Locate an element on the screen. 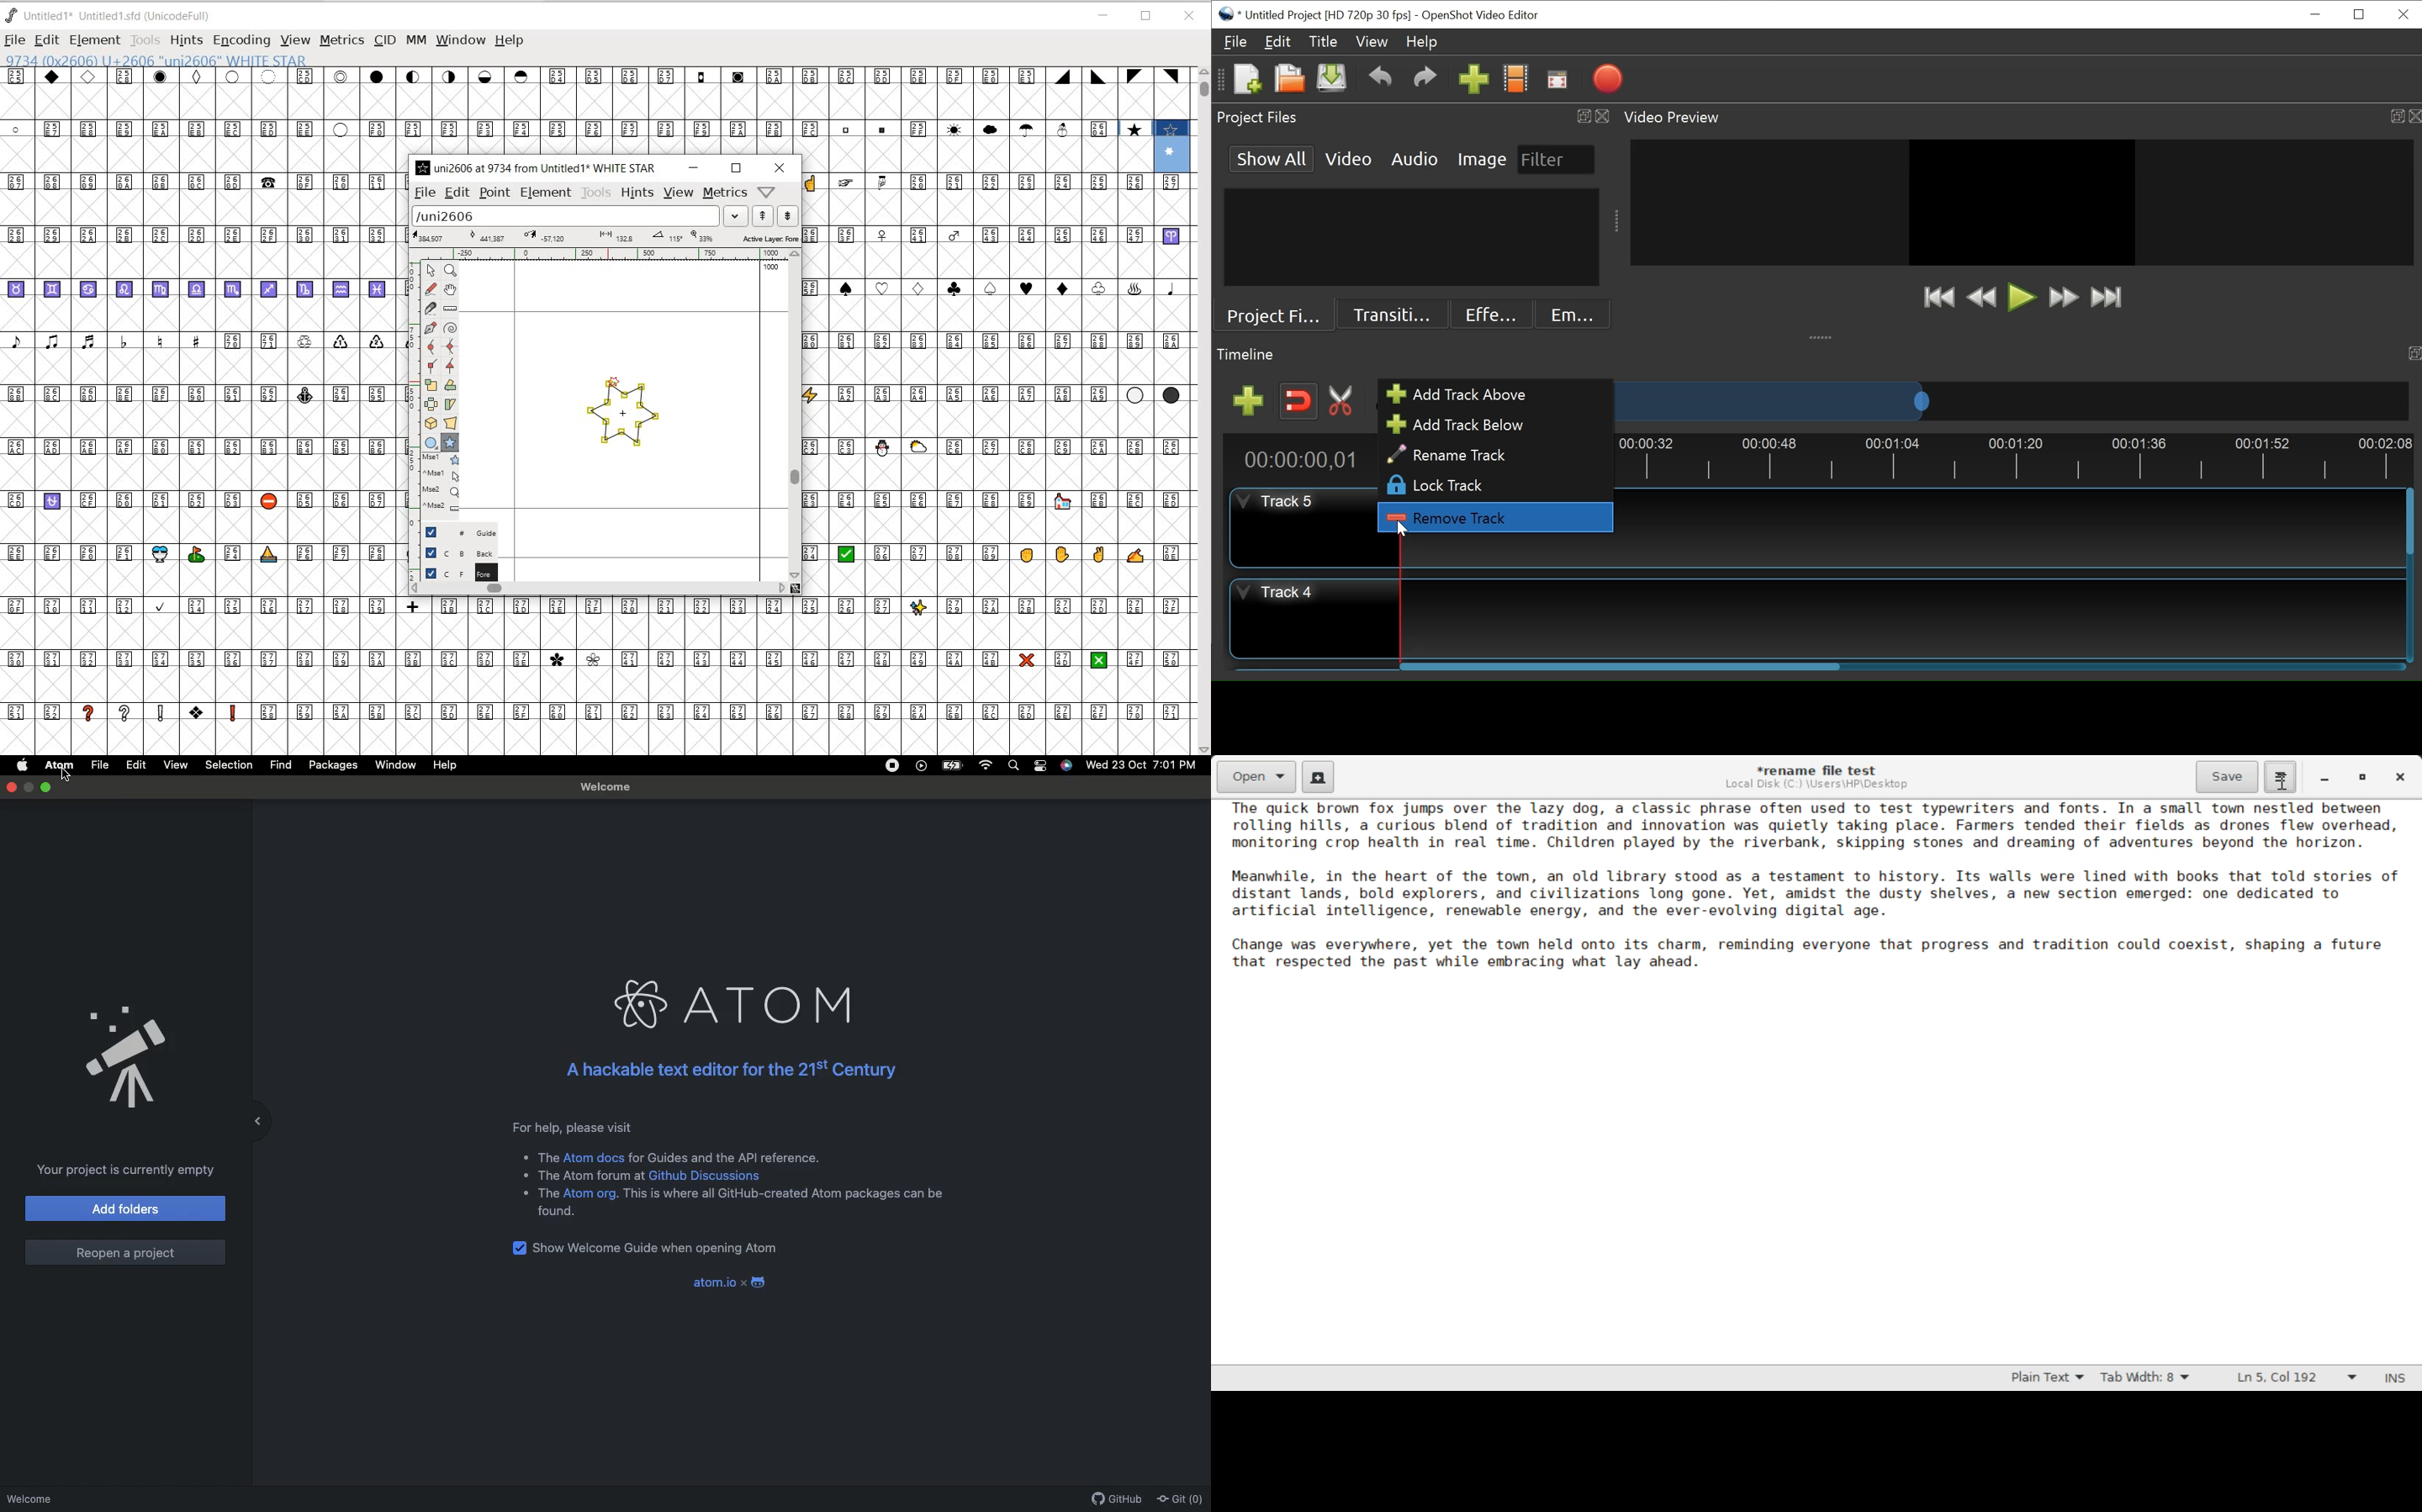 The height and width of the screenshot is (1512, 2436). POINTER is located at coordinates (429, 270).